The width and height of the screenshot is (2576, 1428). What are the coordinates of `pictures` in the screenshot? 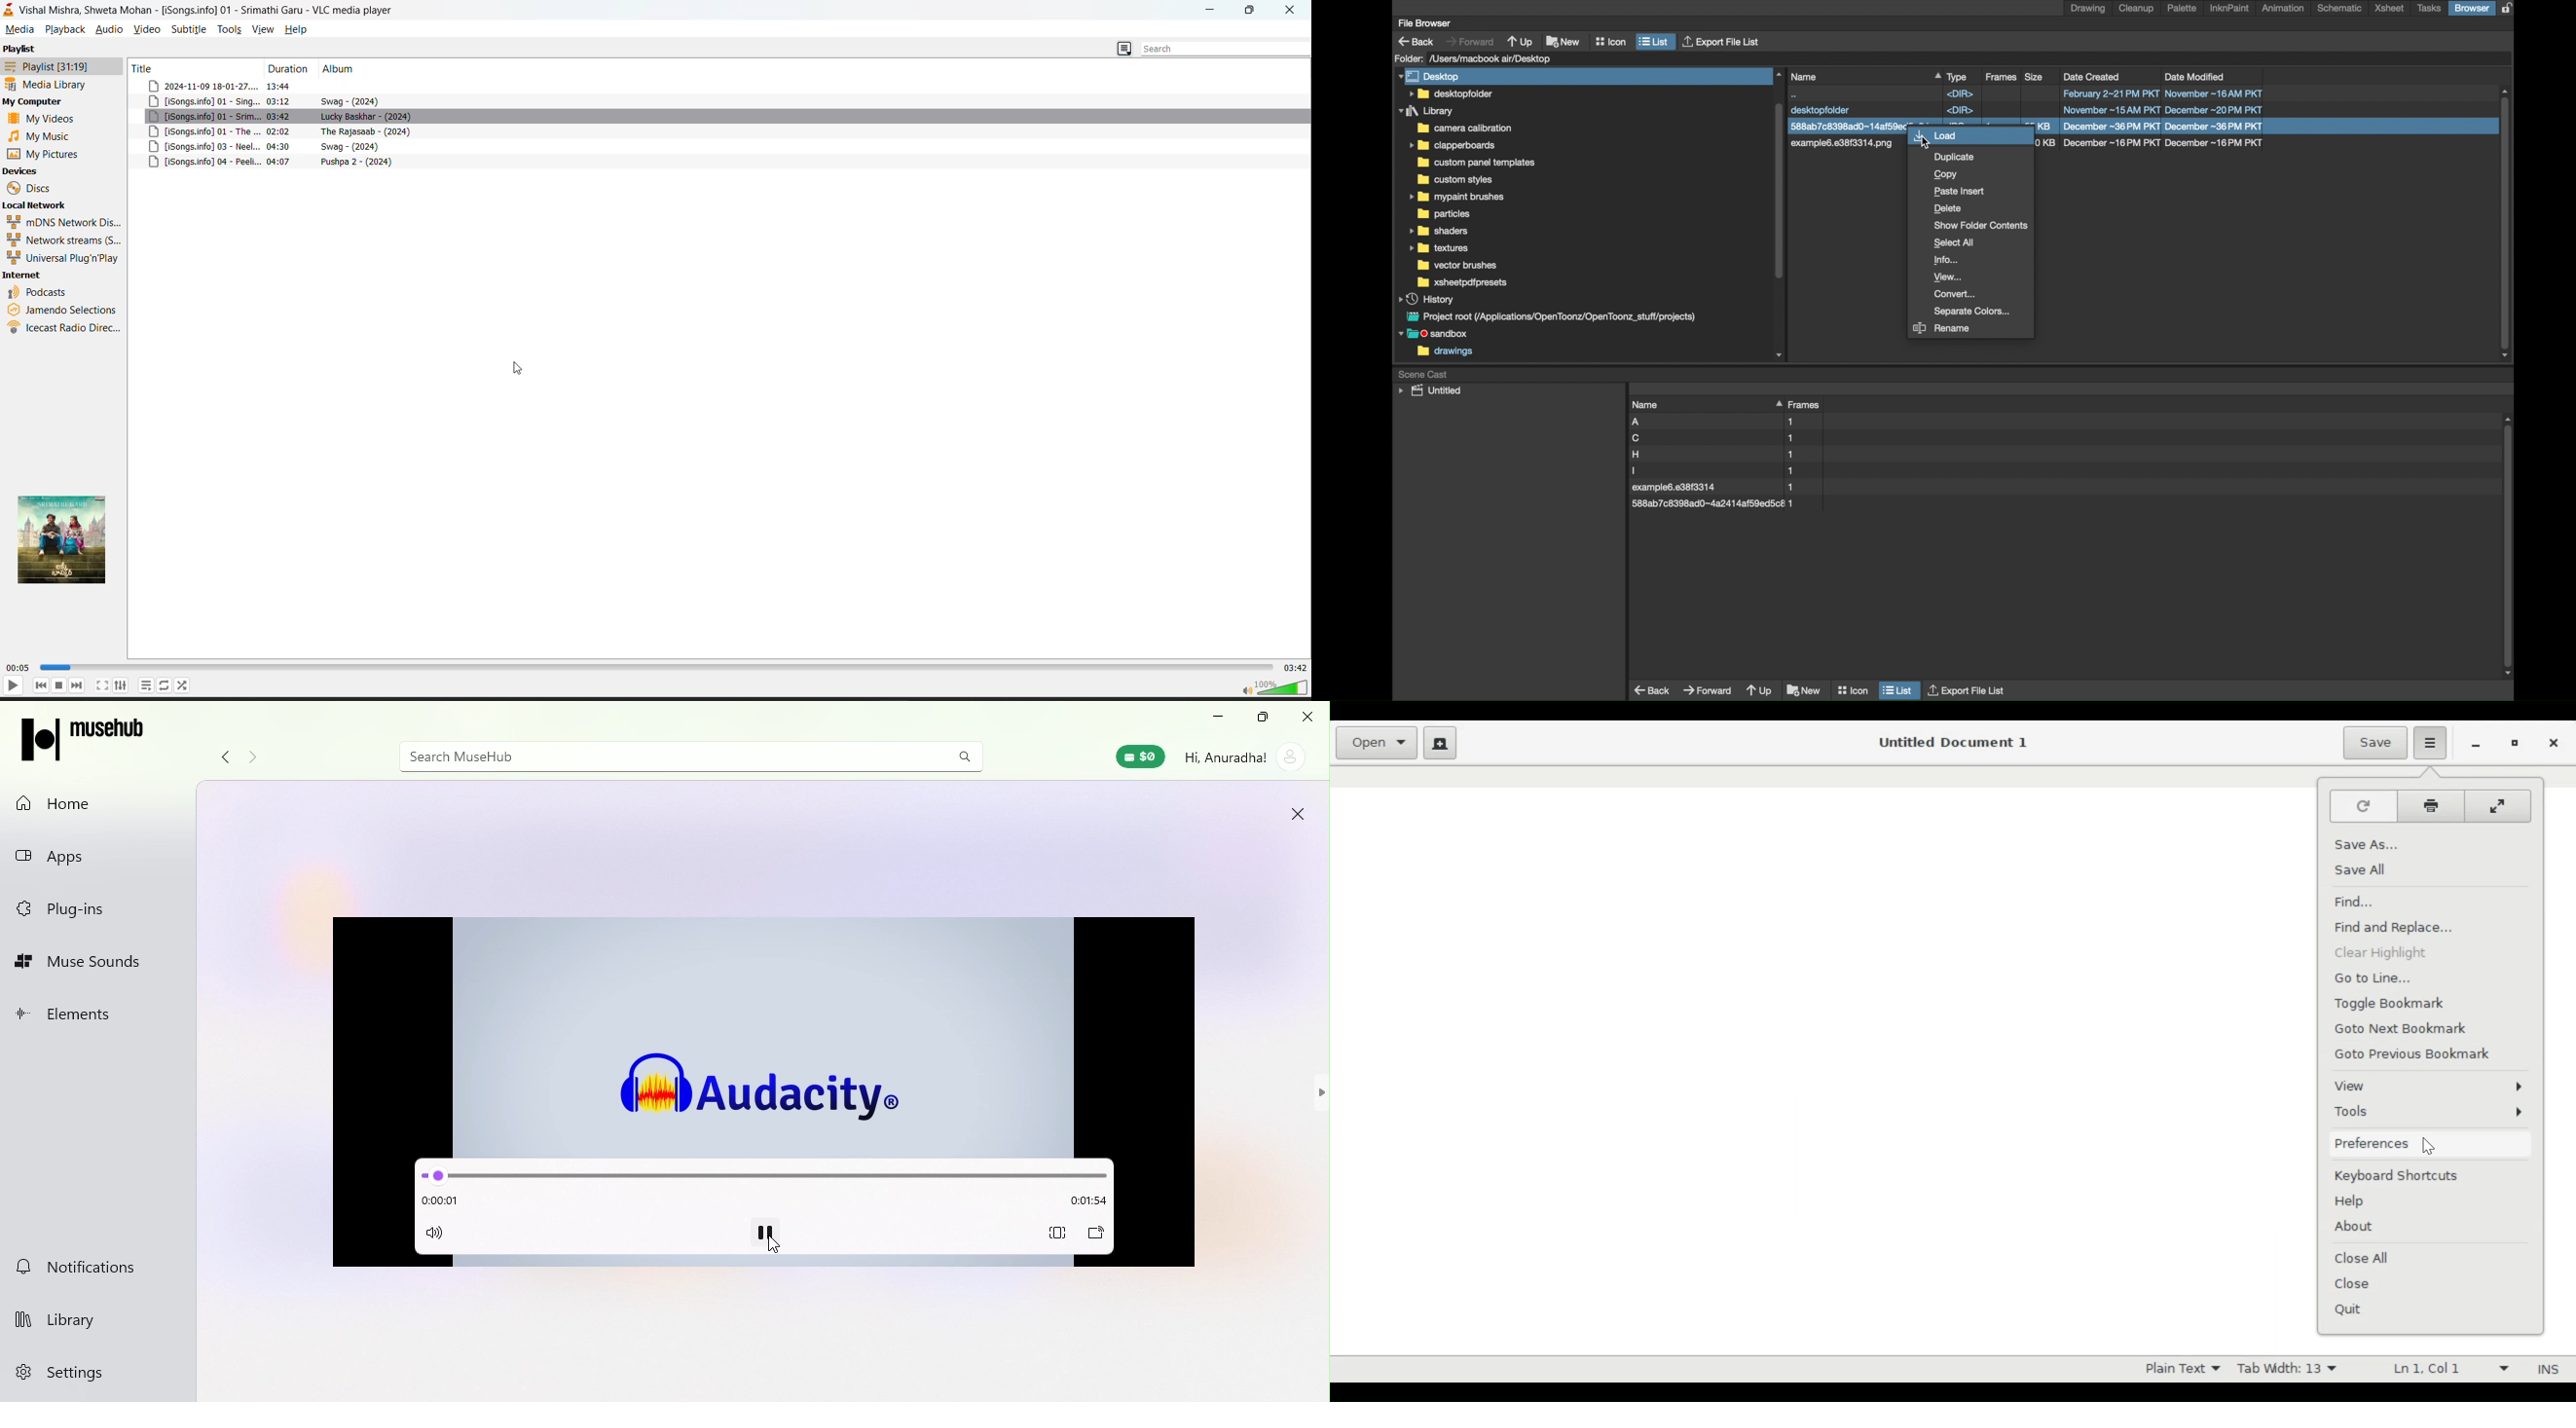 It's located at (48, 153).